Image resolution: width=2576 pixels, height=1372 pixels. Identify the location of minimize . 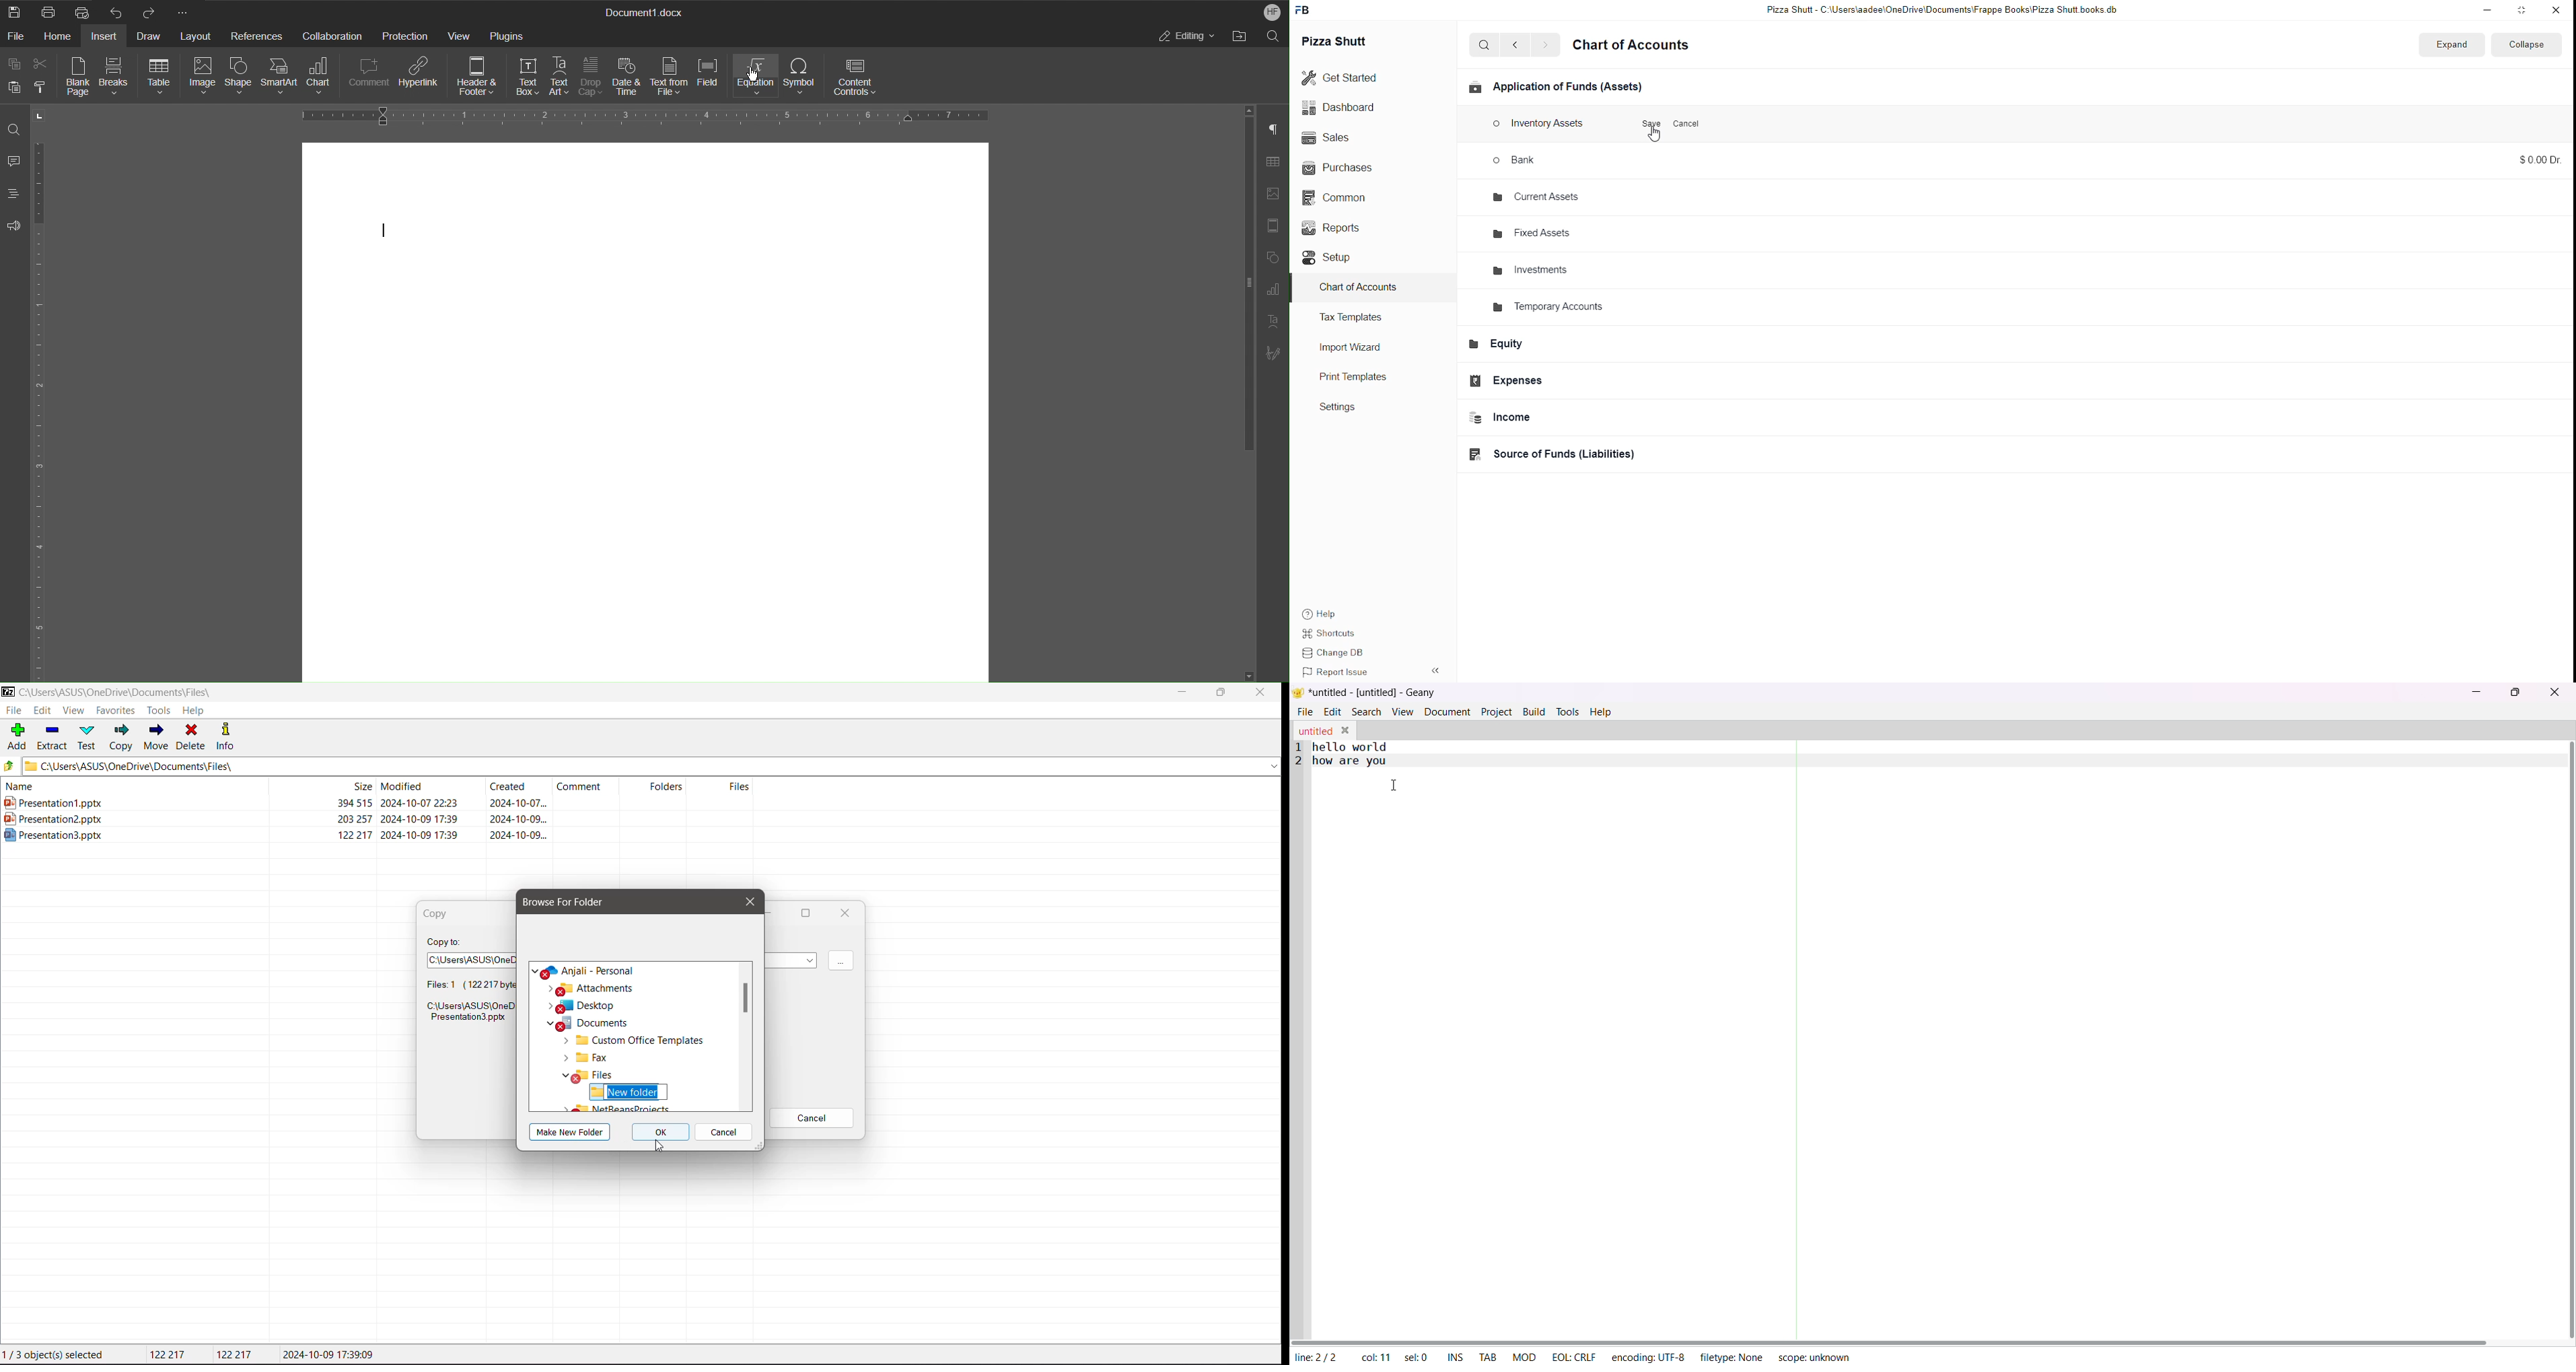
(2480, 11).